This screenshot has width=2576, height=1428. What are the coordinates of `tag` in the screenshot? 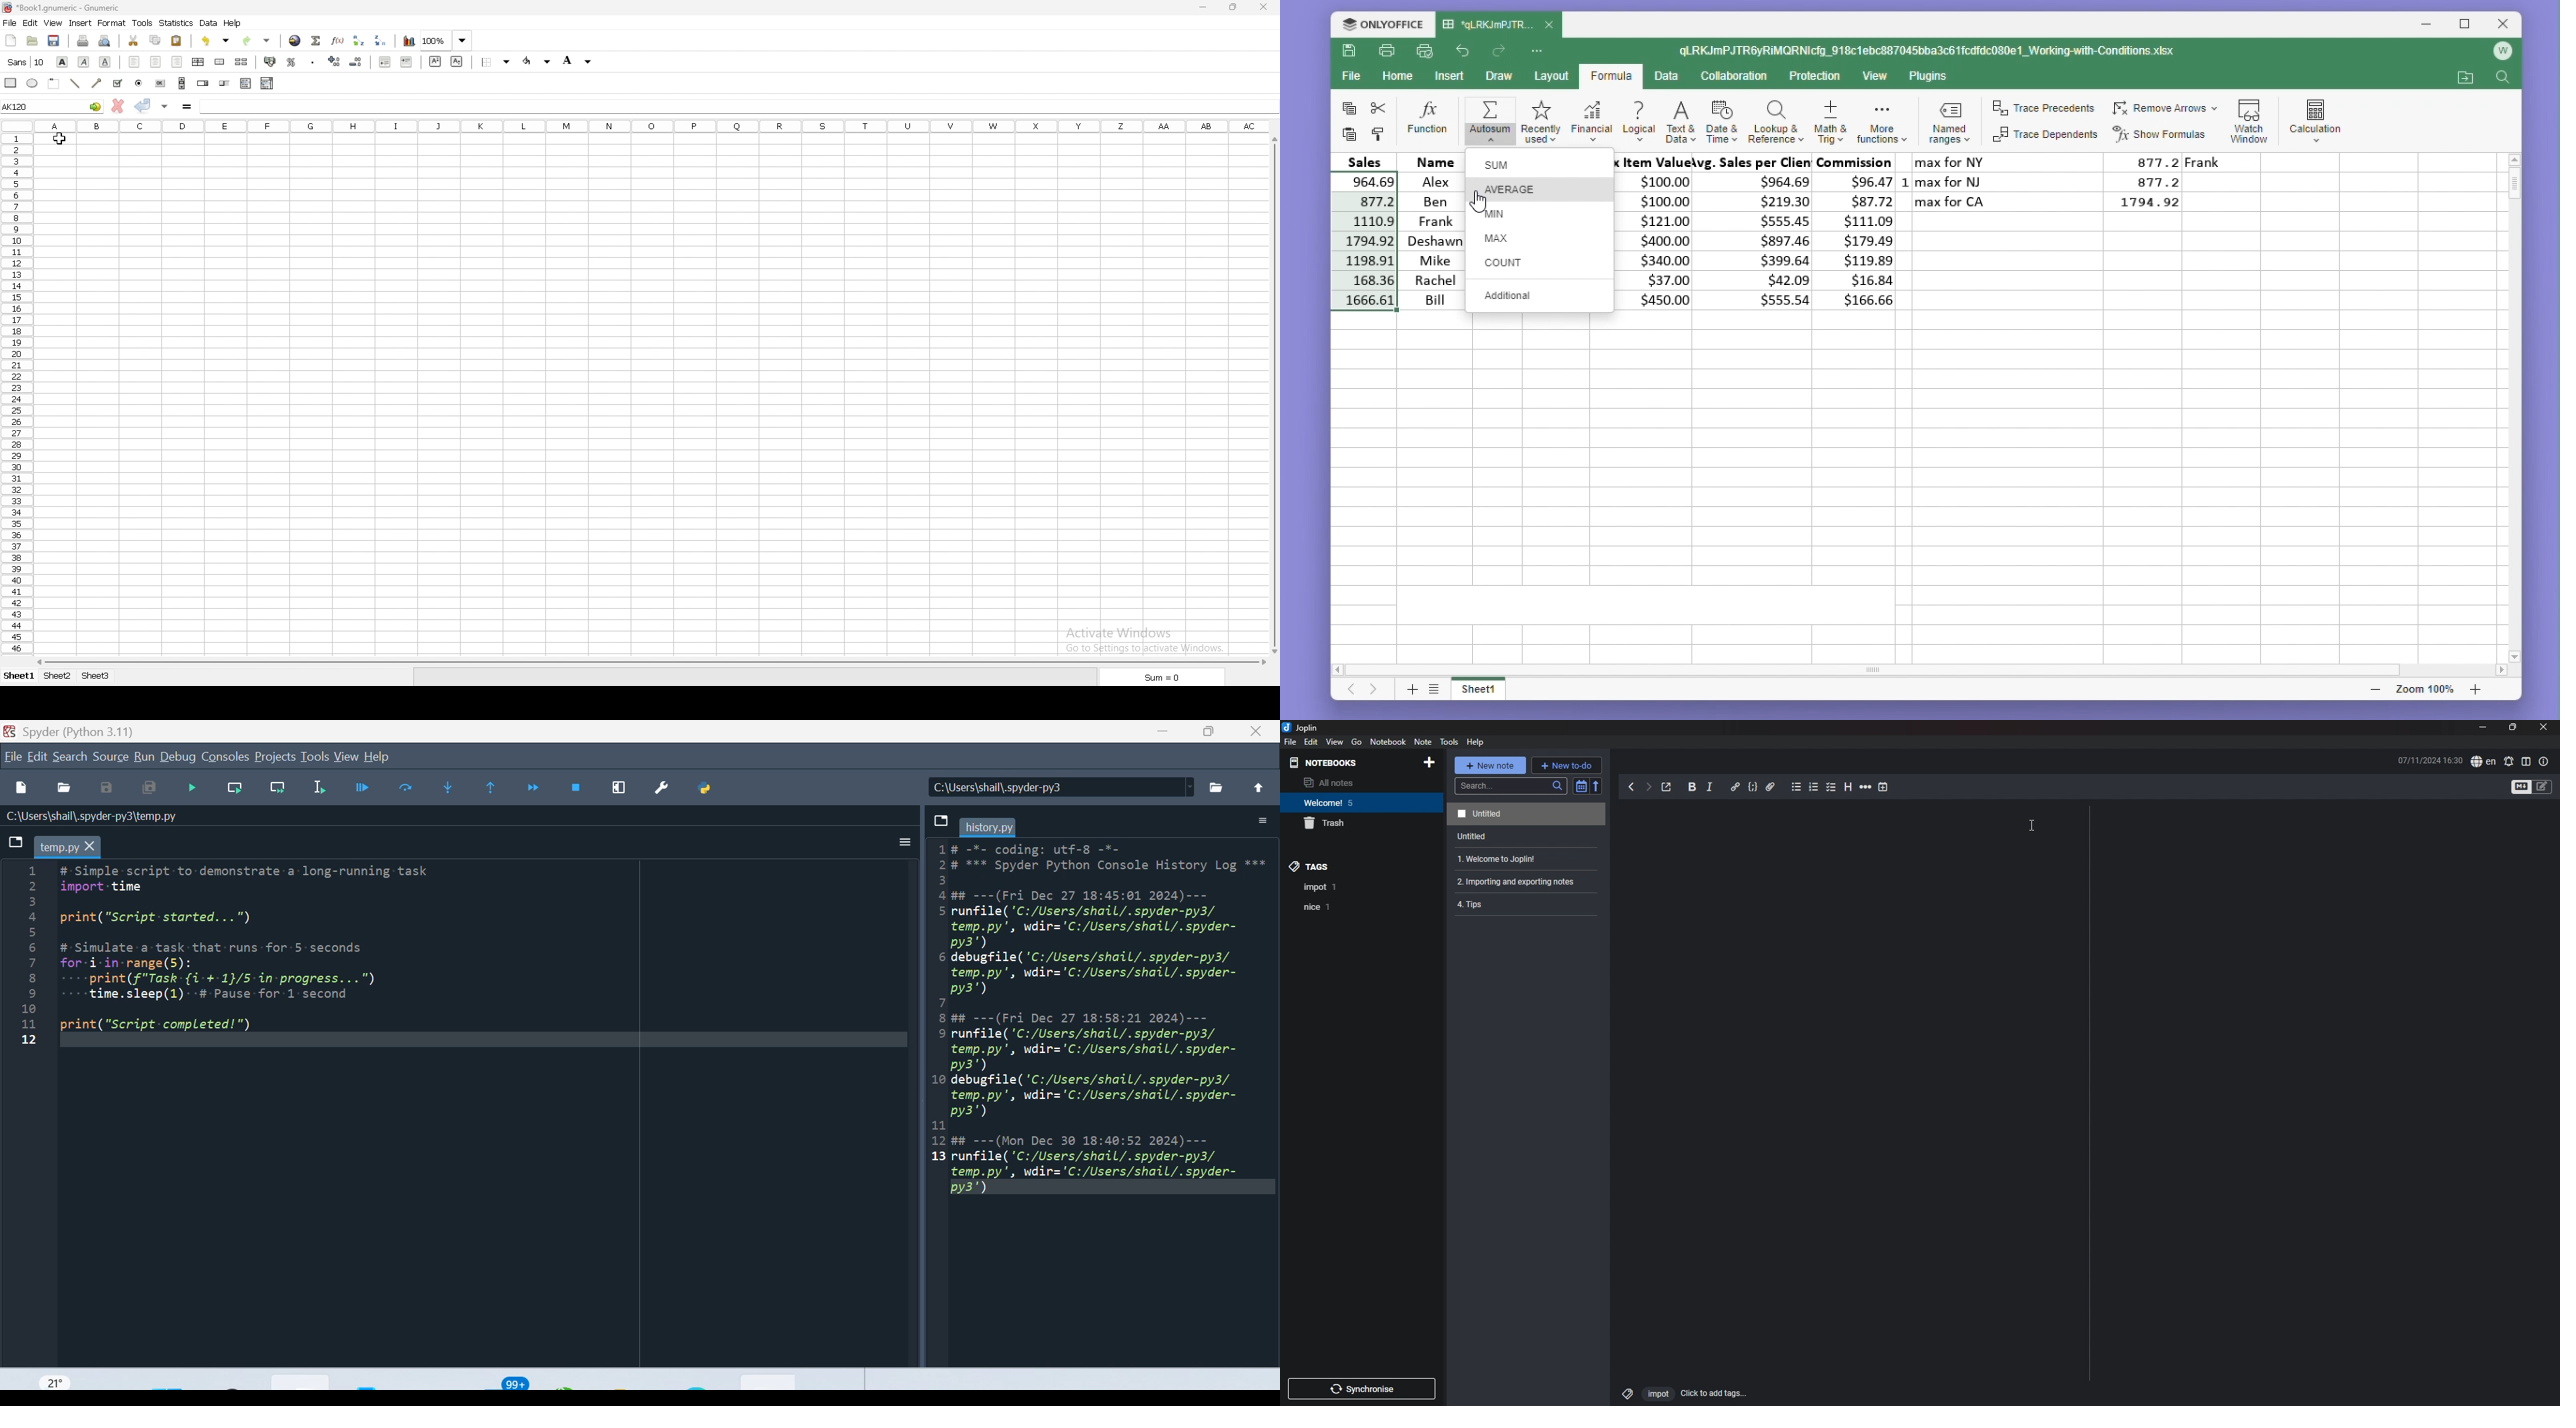 It's located at (1319, 907).